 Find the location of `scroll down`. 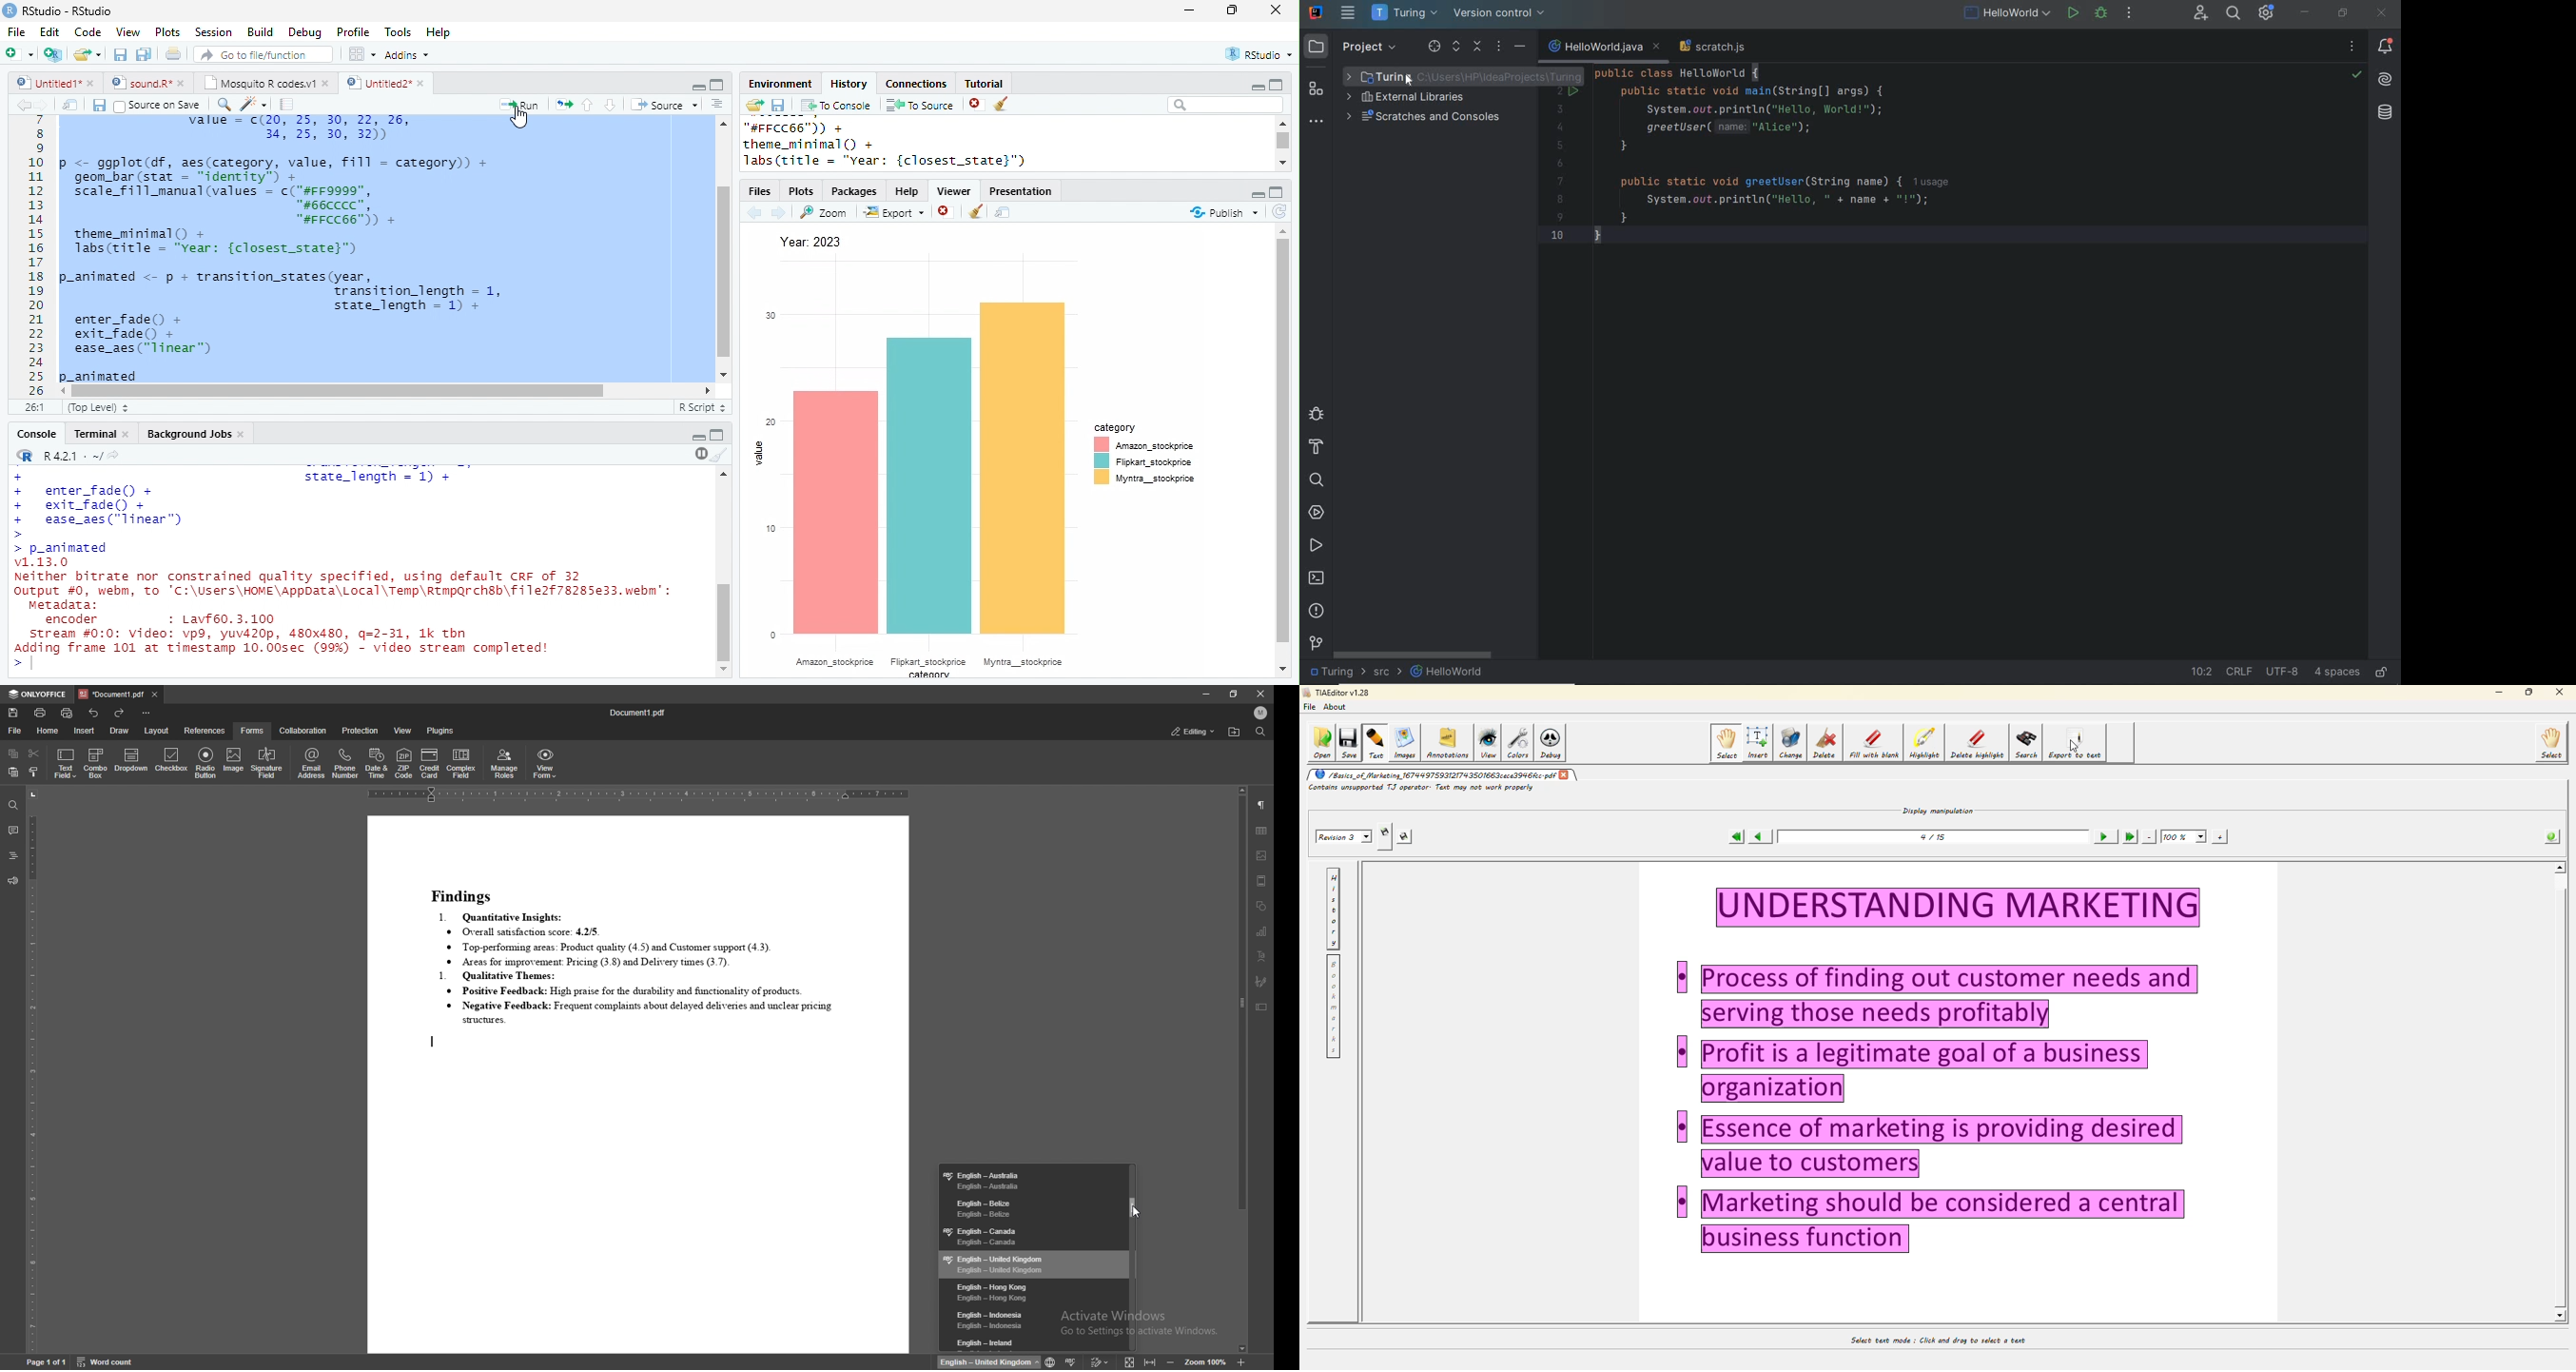

scroll down is located at coordinates (1281, 163).